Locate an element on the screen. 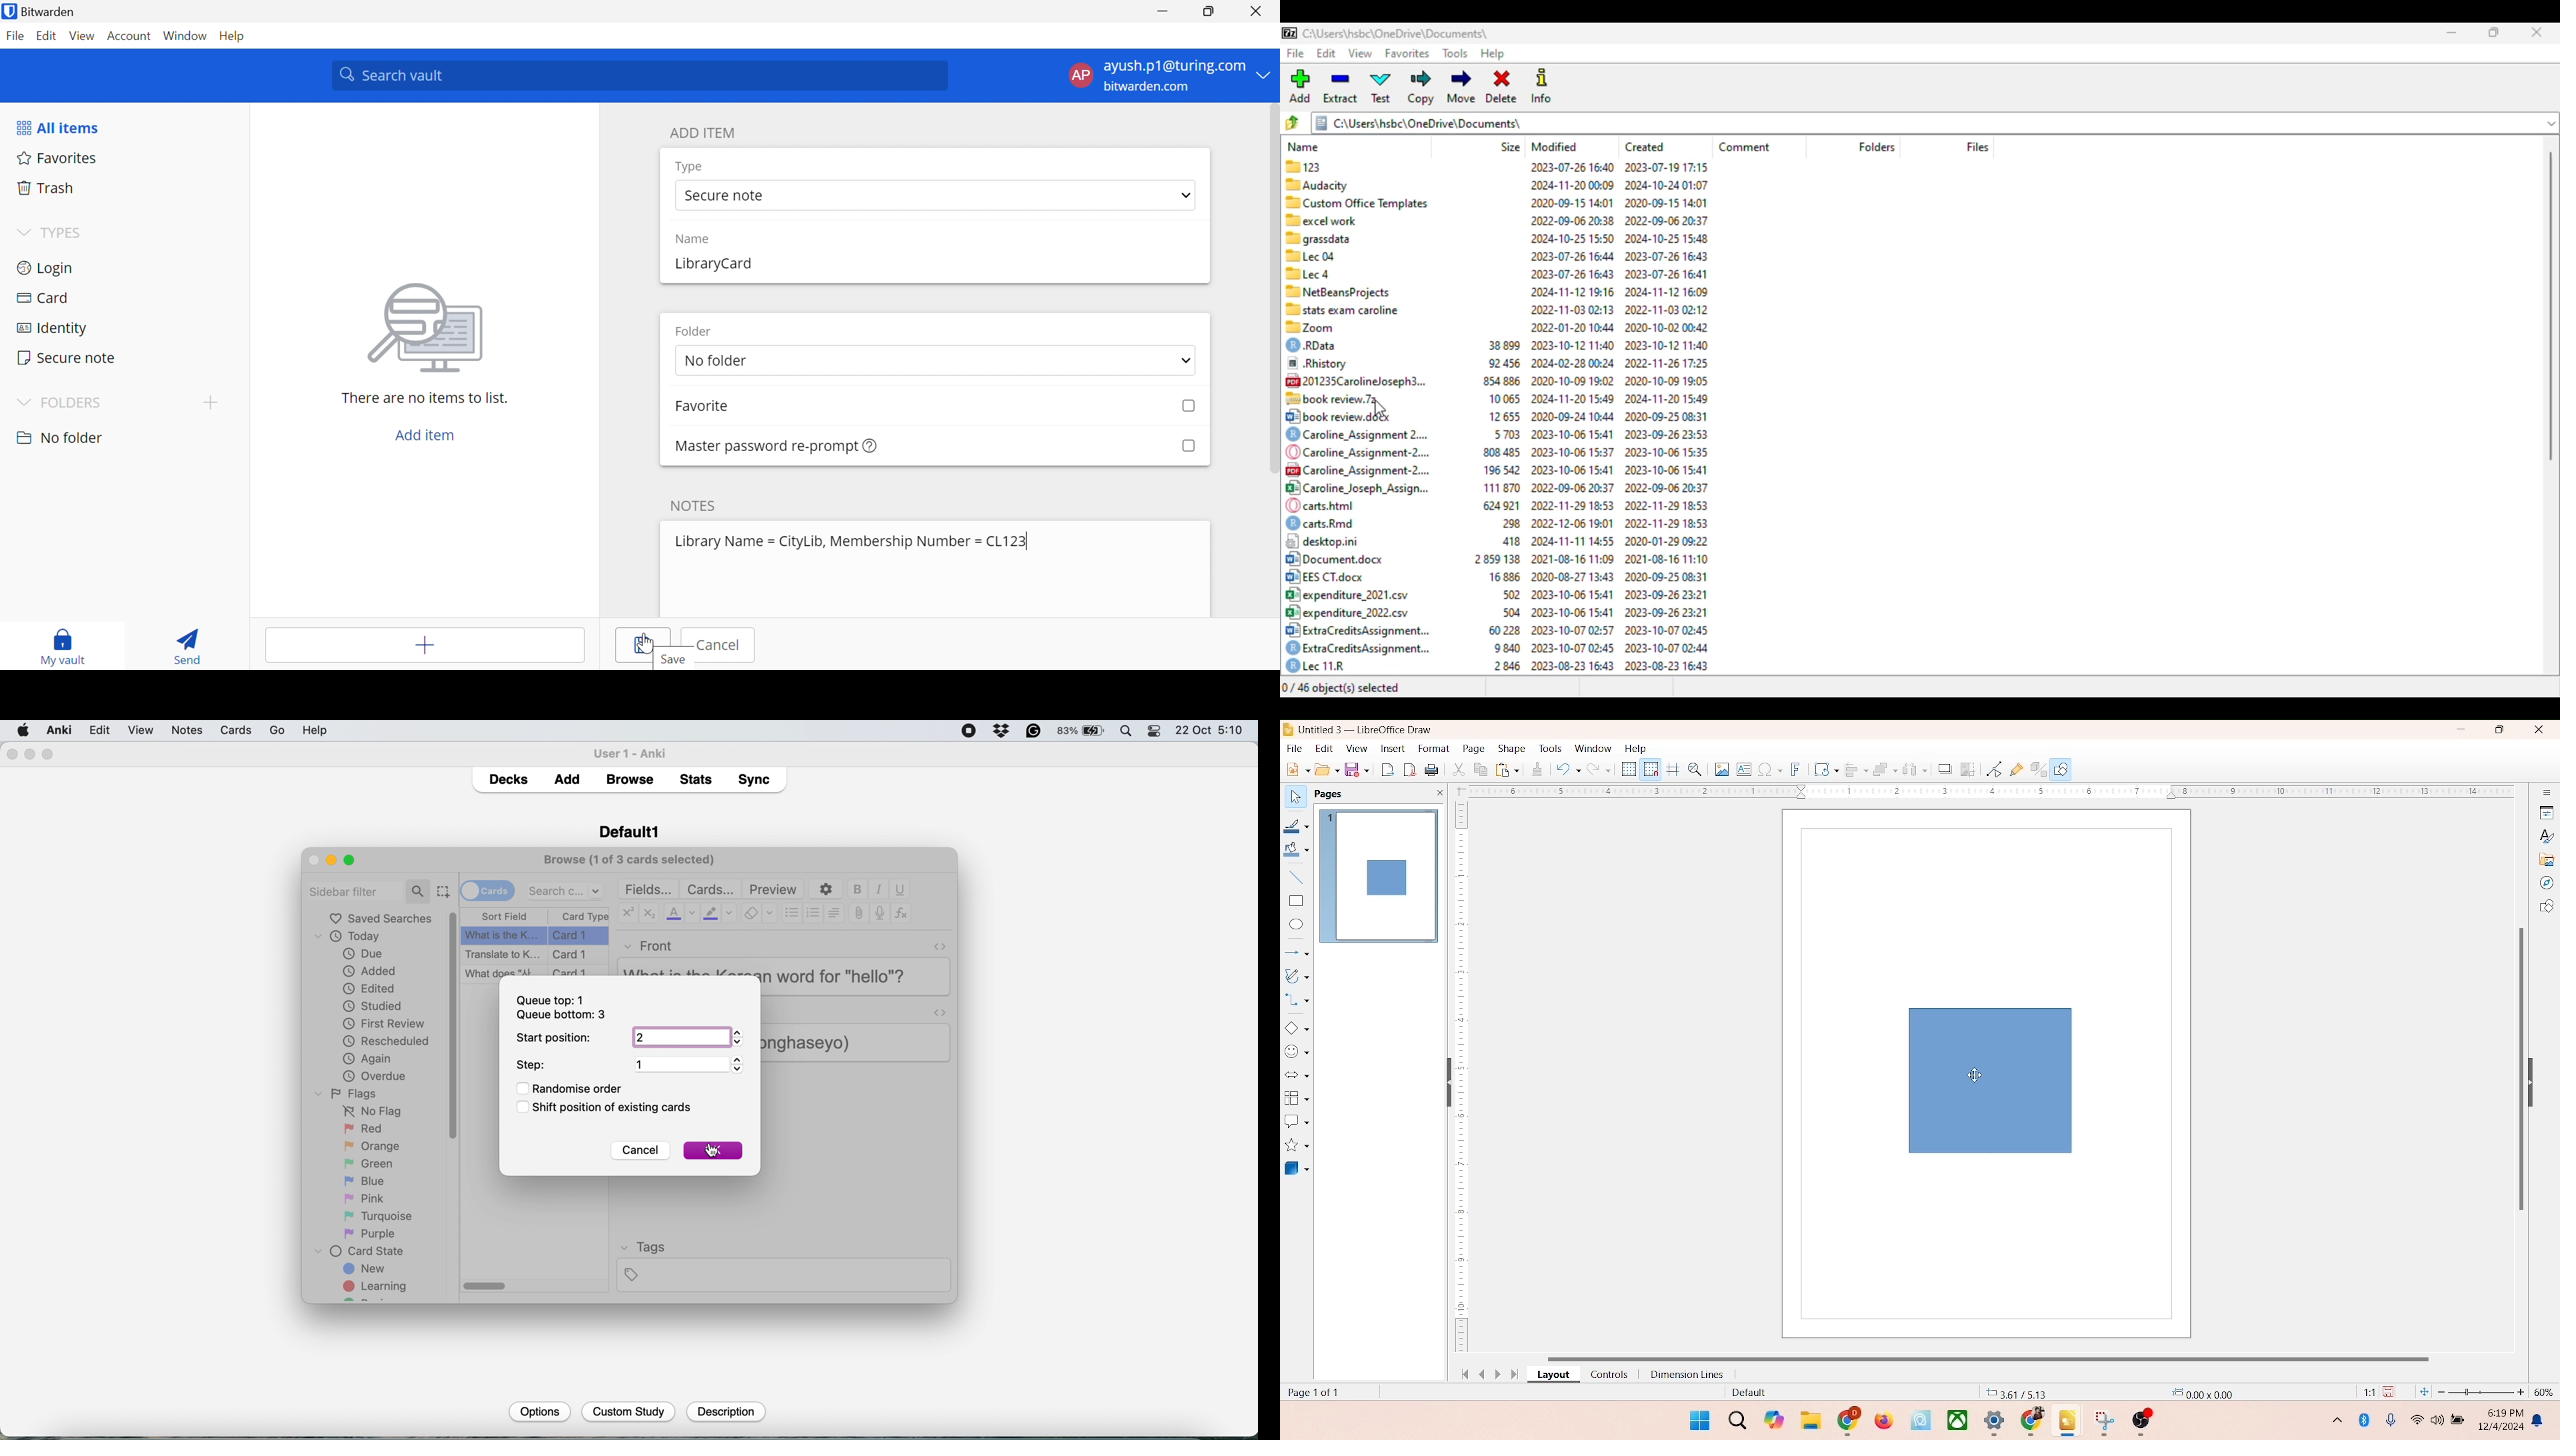 The image size is (2576, 1456). preview is located at coordinates (774, 890).